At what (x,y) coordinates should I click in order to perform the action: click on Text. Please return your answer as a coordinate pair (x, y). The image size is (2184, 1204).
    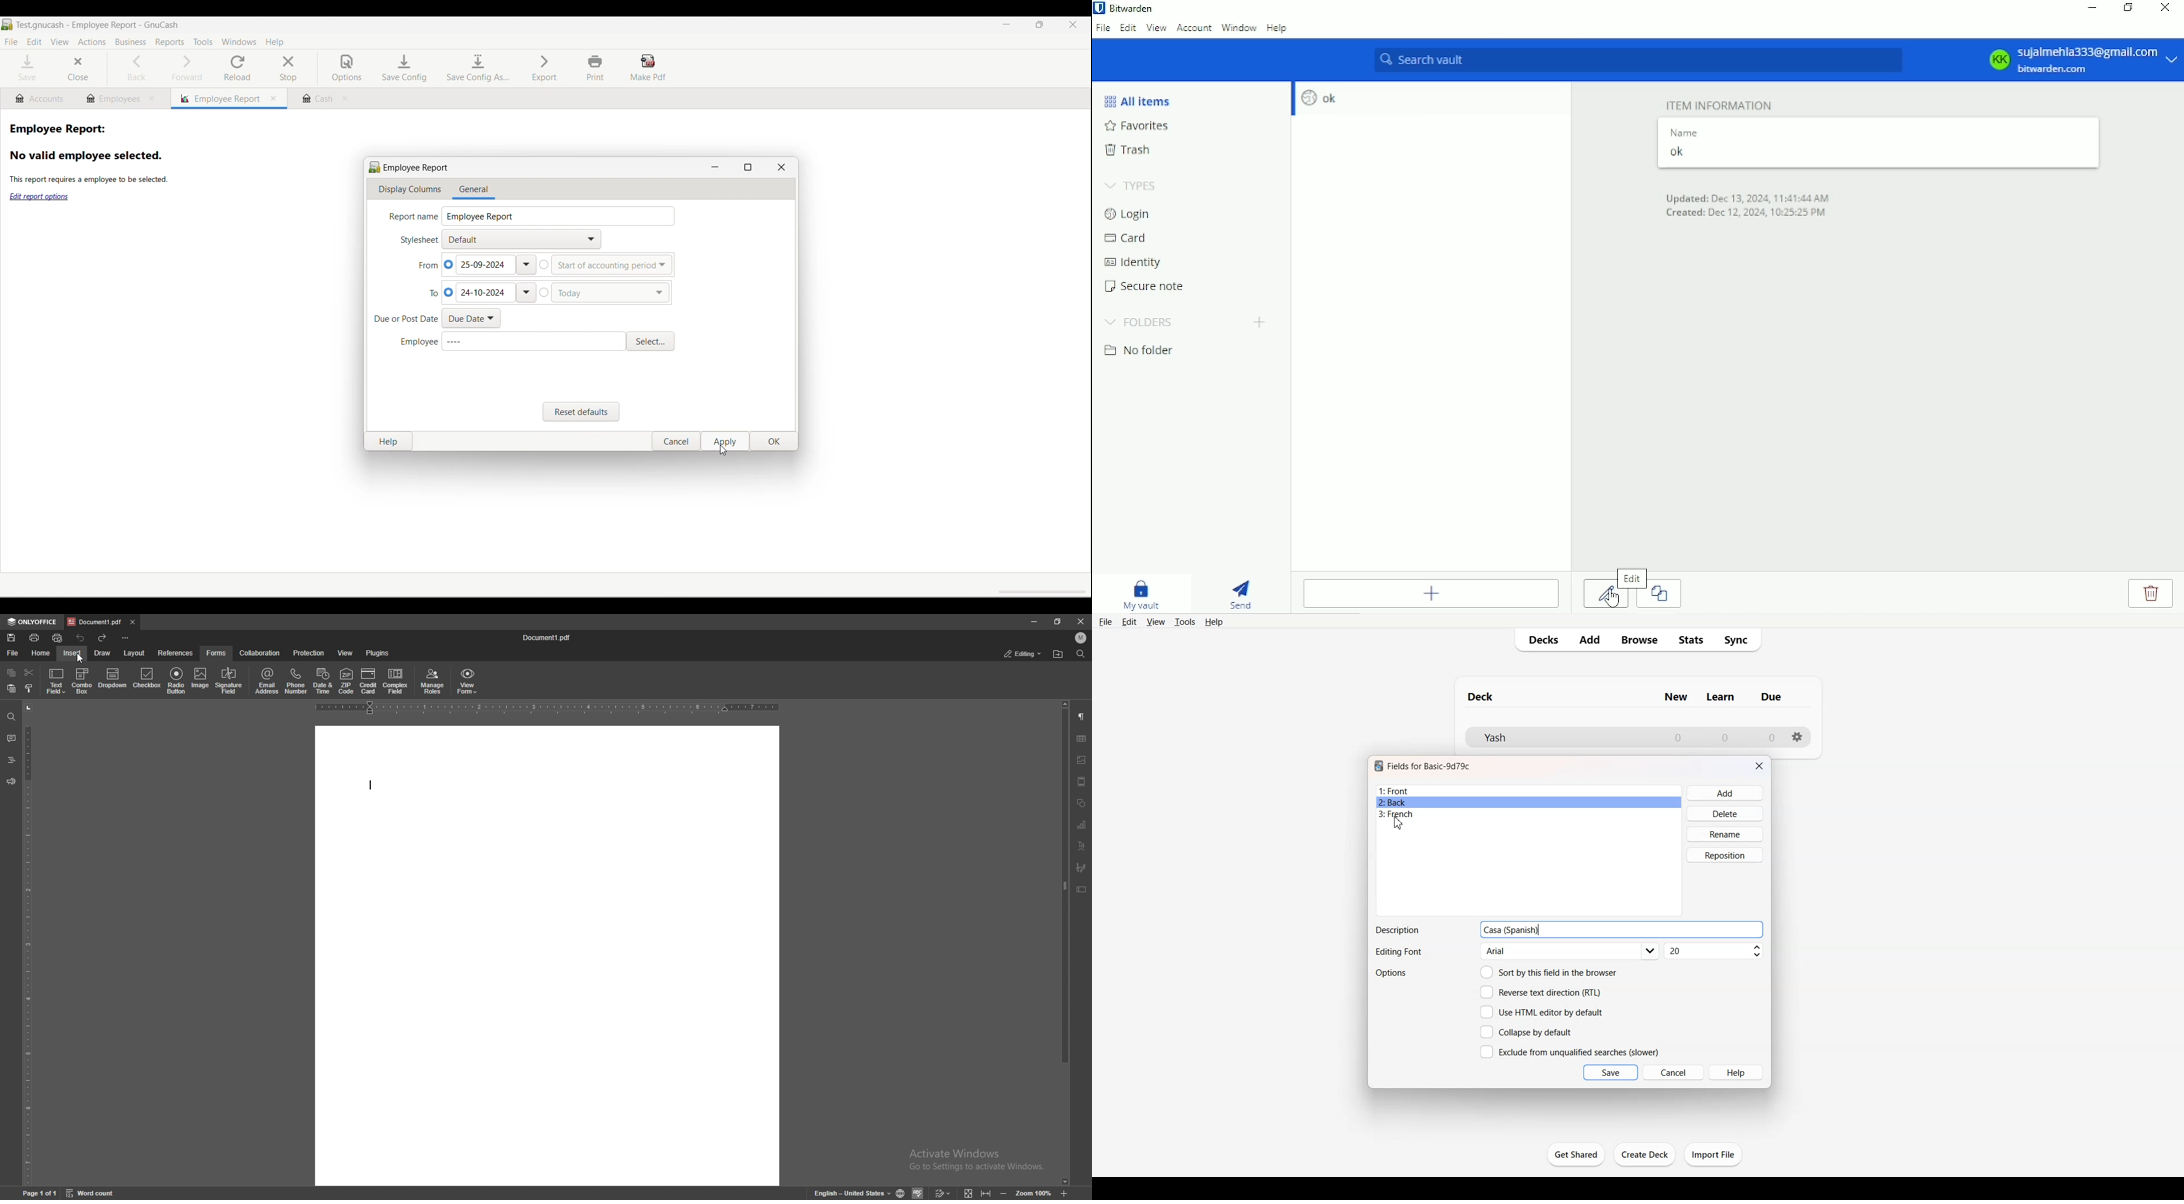
    Looking at the image, I should click on (1512, 930).